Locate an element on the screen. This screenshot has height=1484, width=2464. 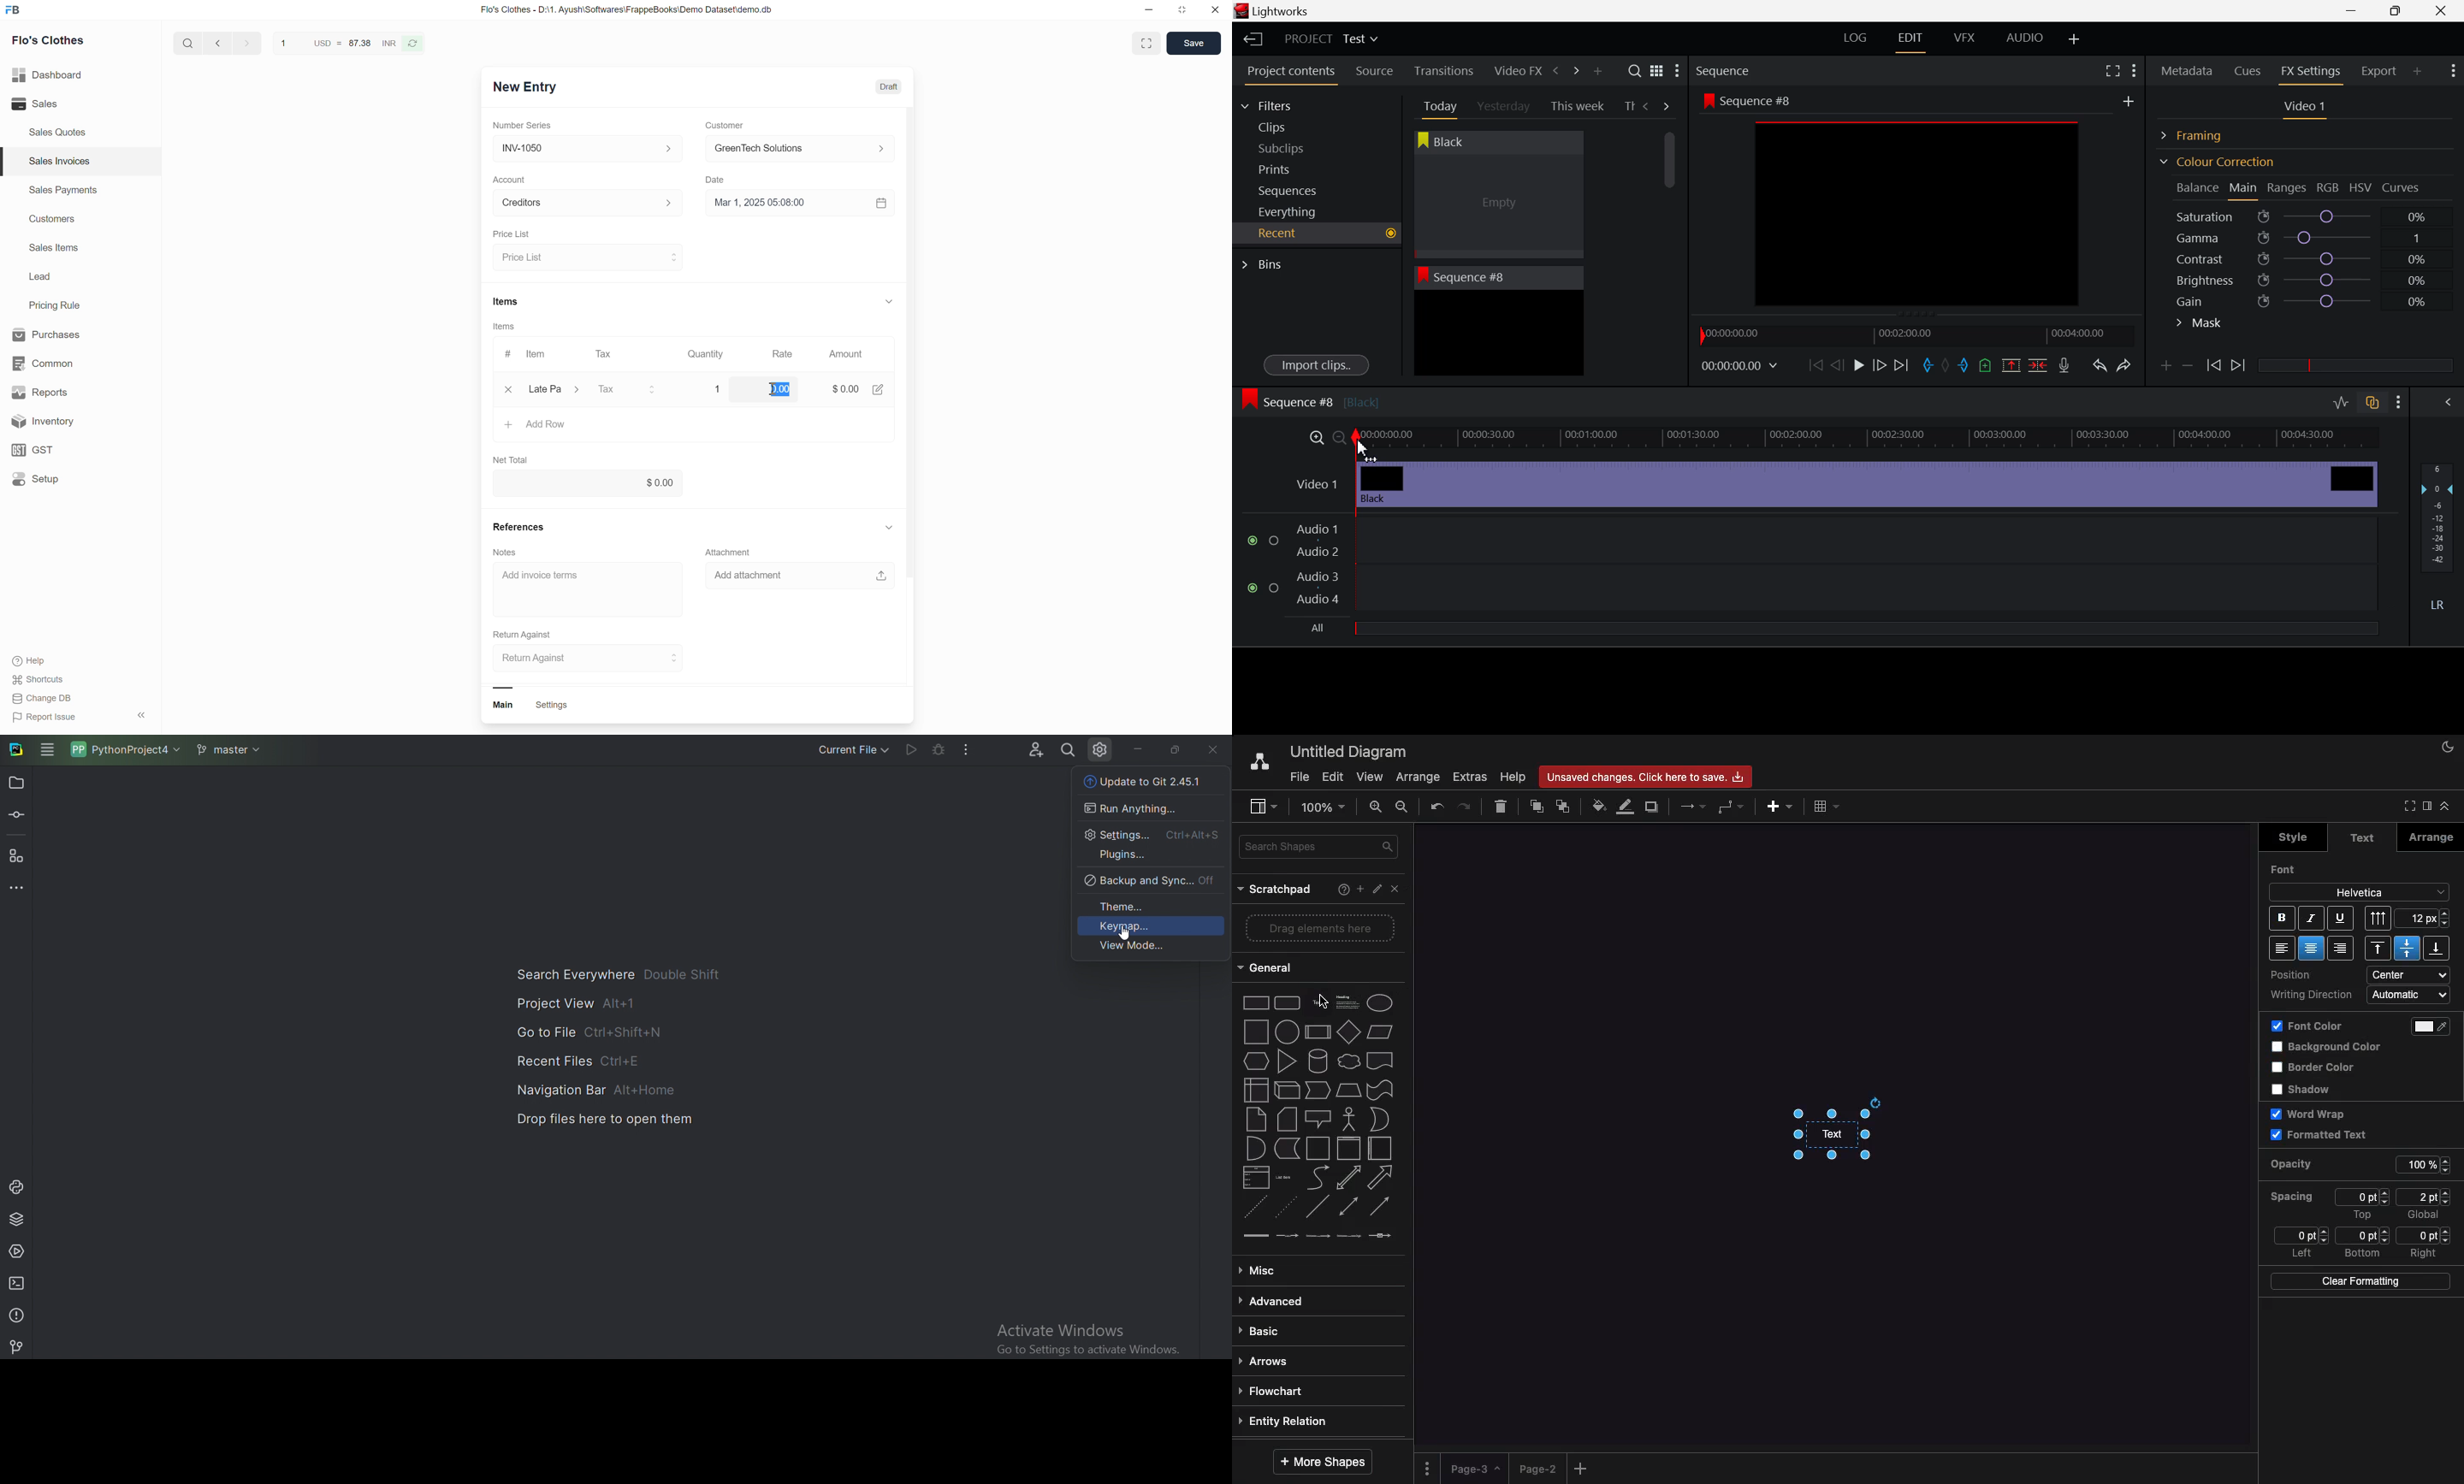
0 pt is located at coordinates (2301, 1235).